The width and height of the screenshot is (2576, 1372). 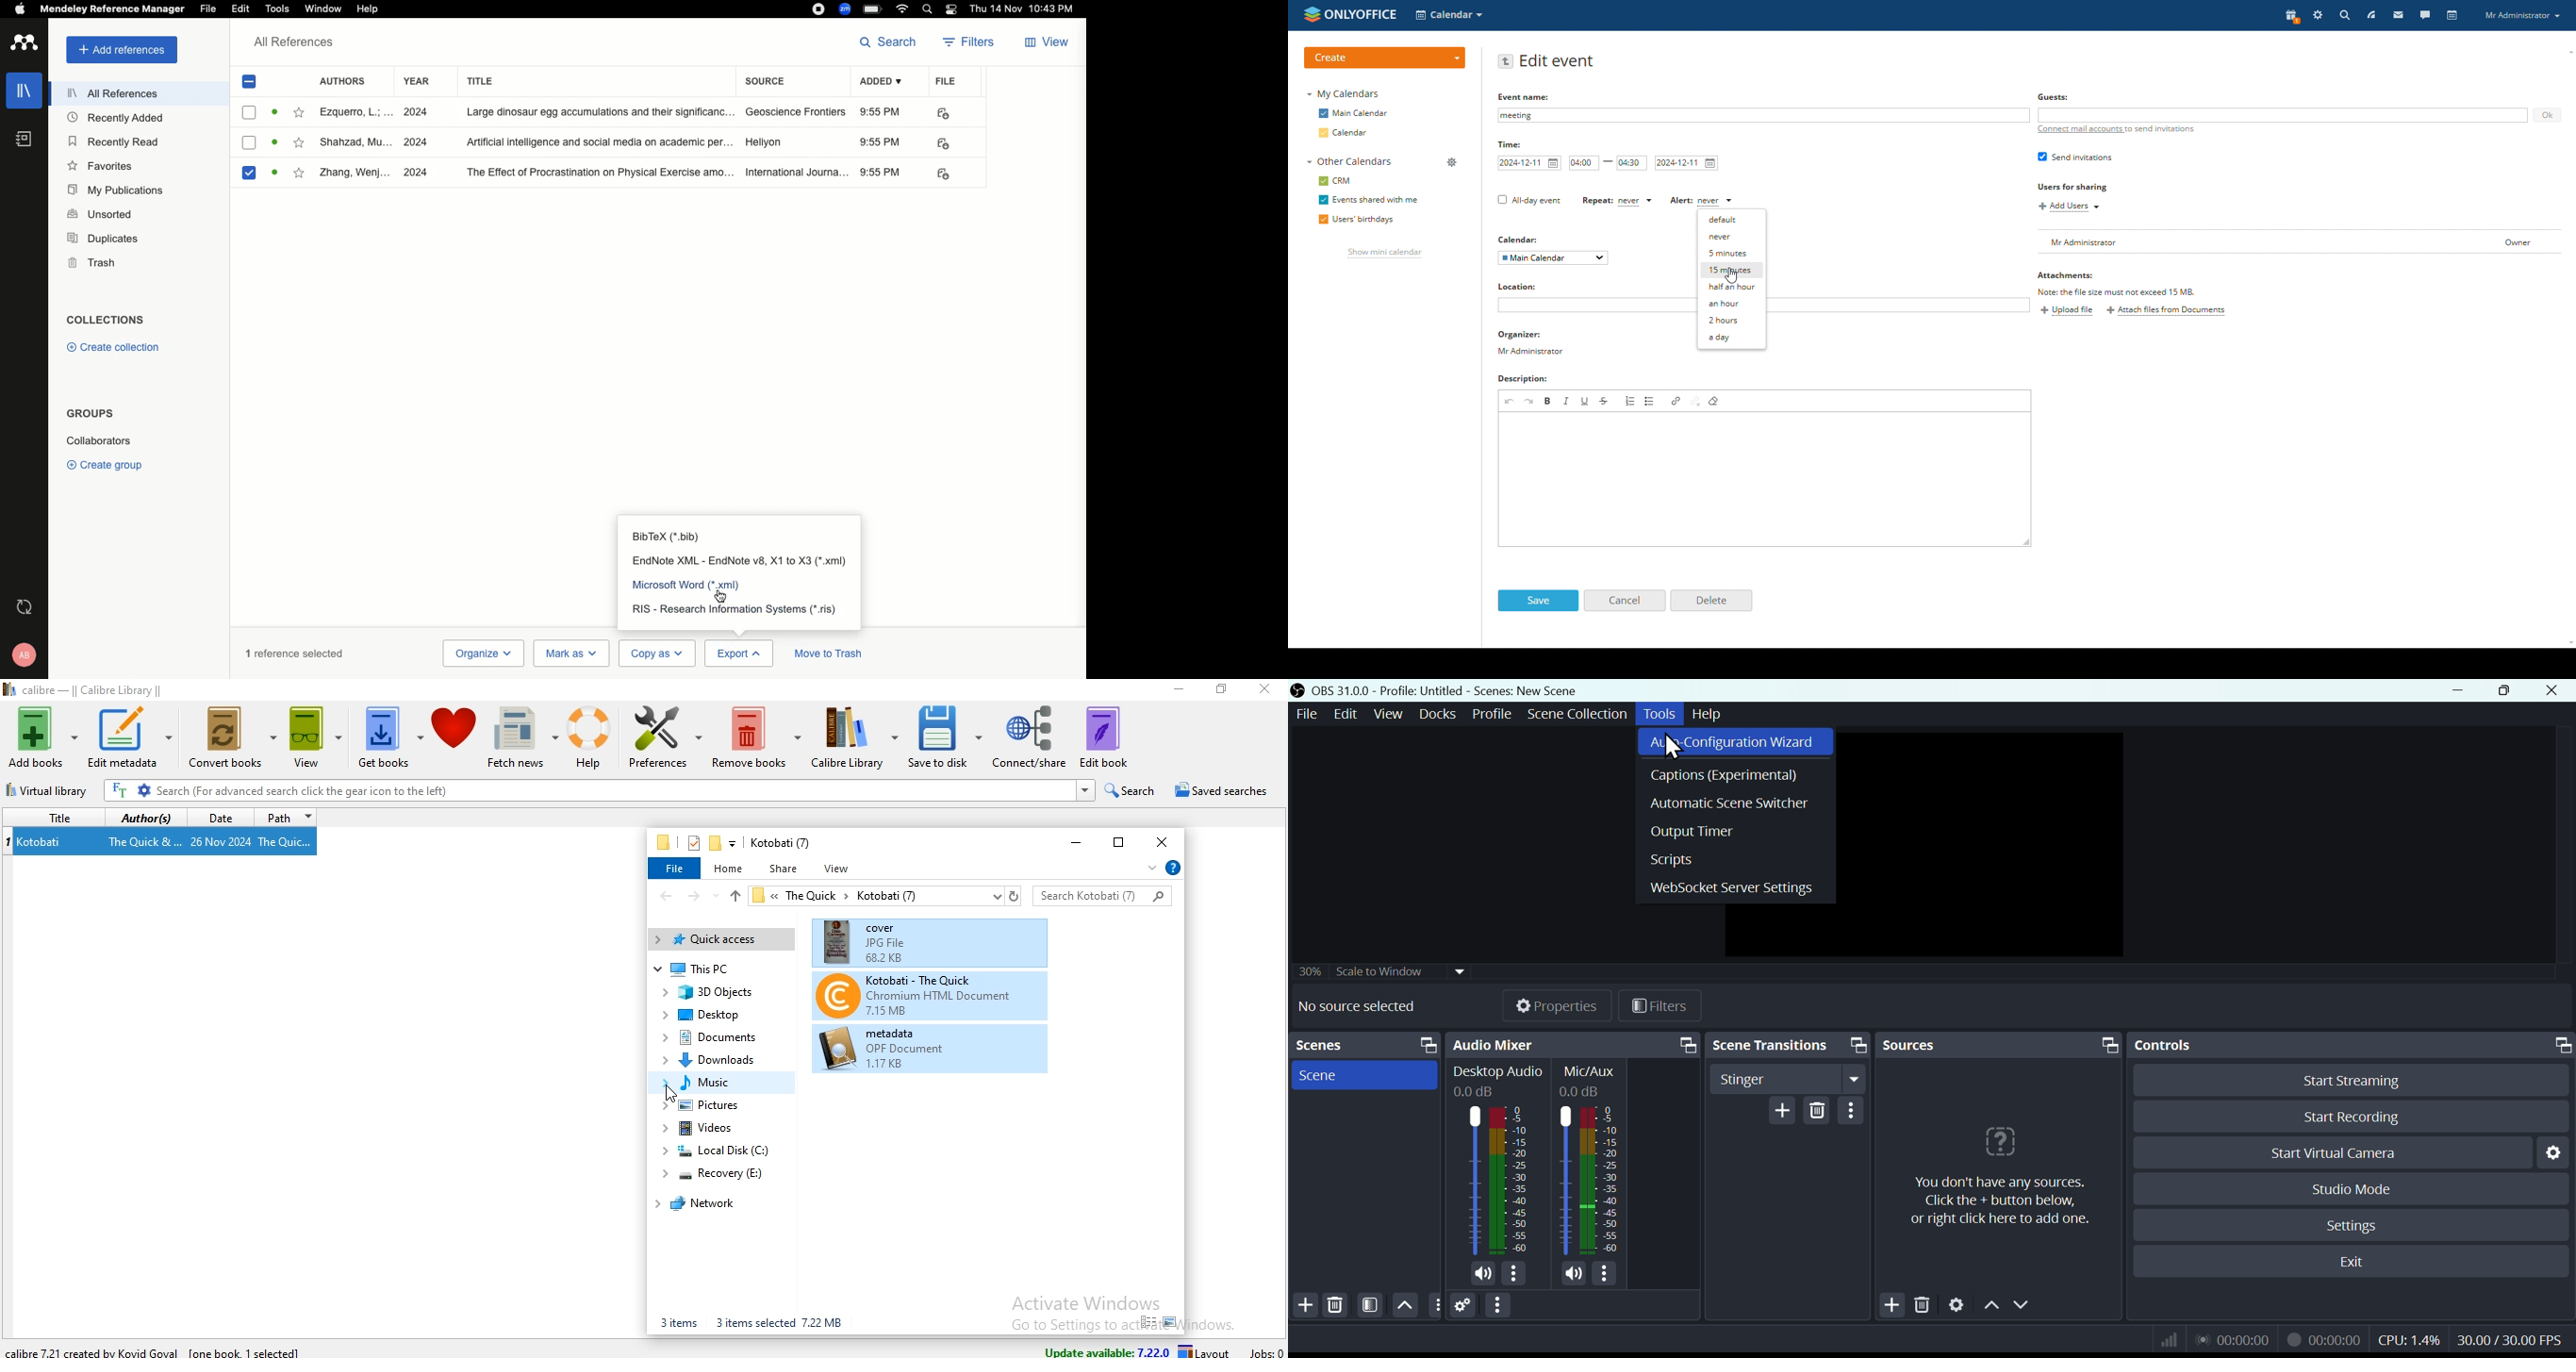 What do you see at coordinates (1400, 970) in the screenshot?
I see `30% scale widow ` at bounding box center [1400, 970].